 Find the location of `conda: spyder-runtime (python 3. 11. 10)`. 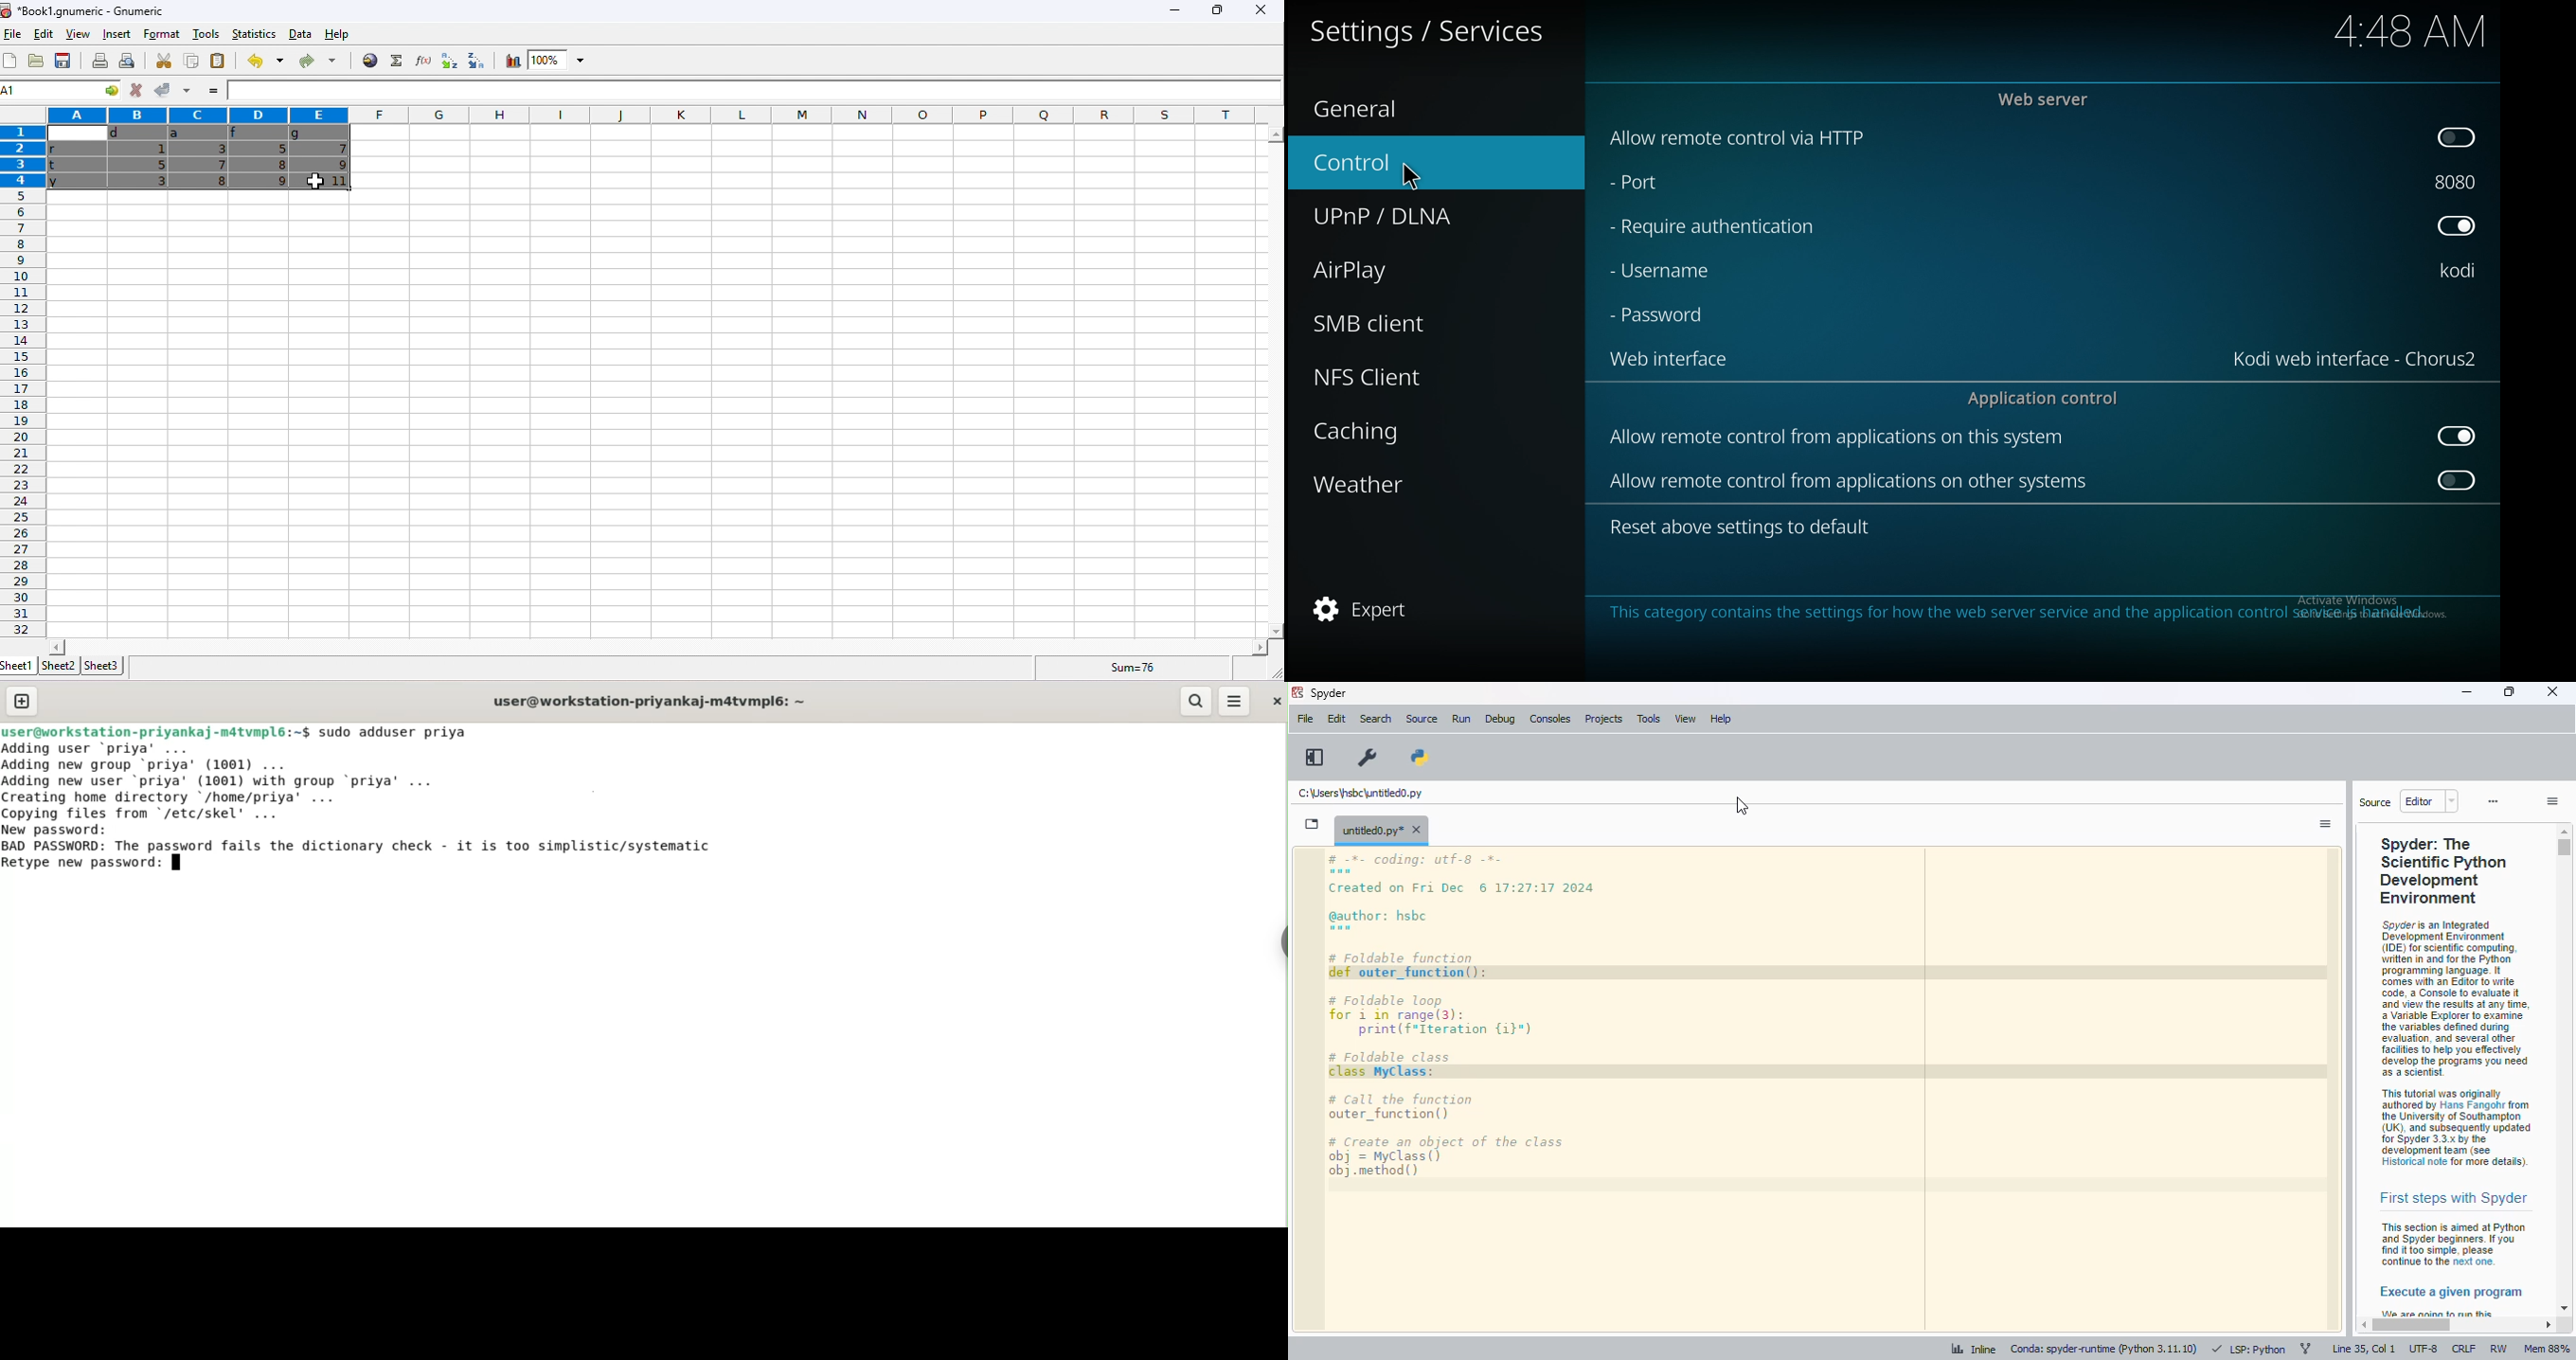

conda: spyder-runtime (python 3. 11. 10) is located at coordinates (2104, 1349).